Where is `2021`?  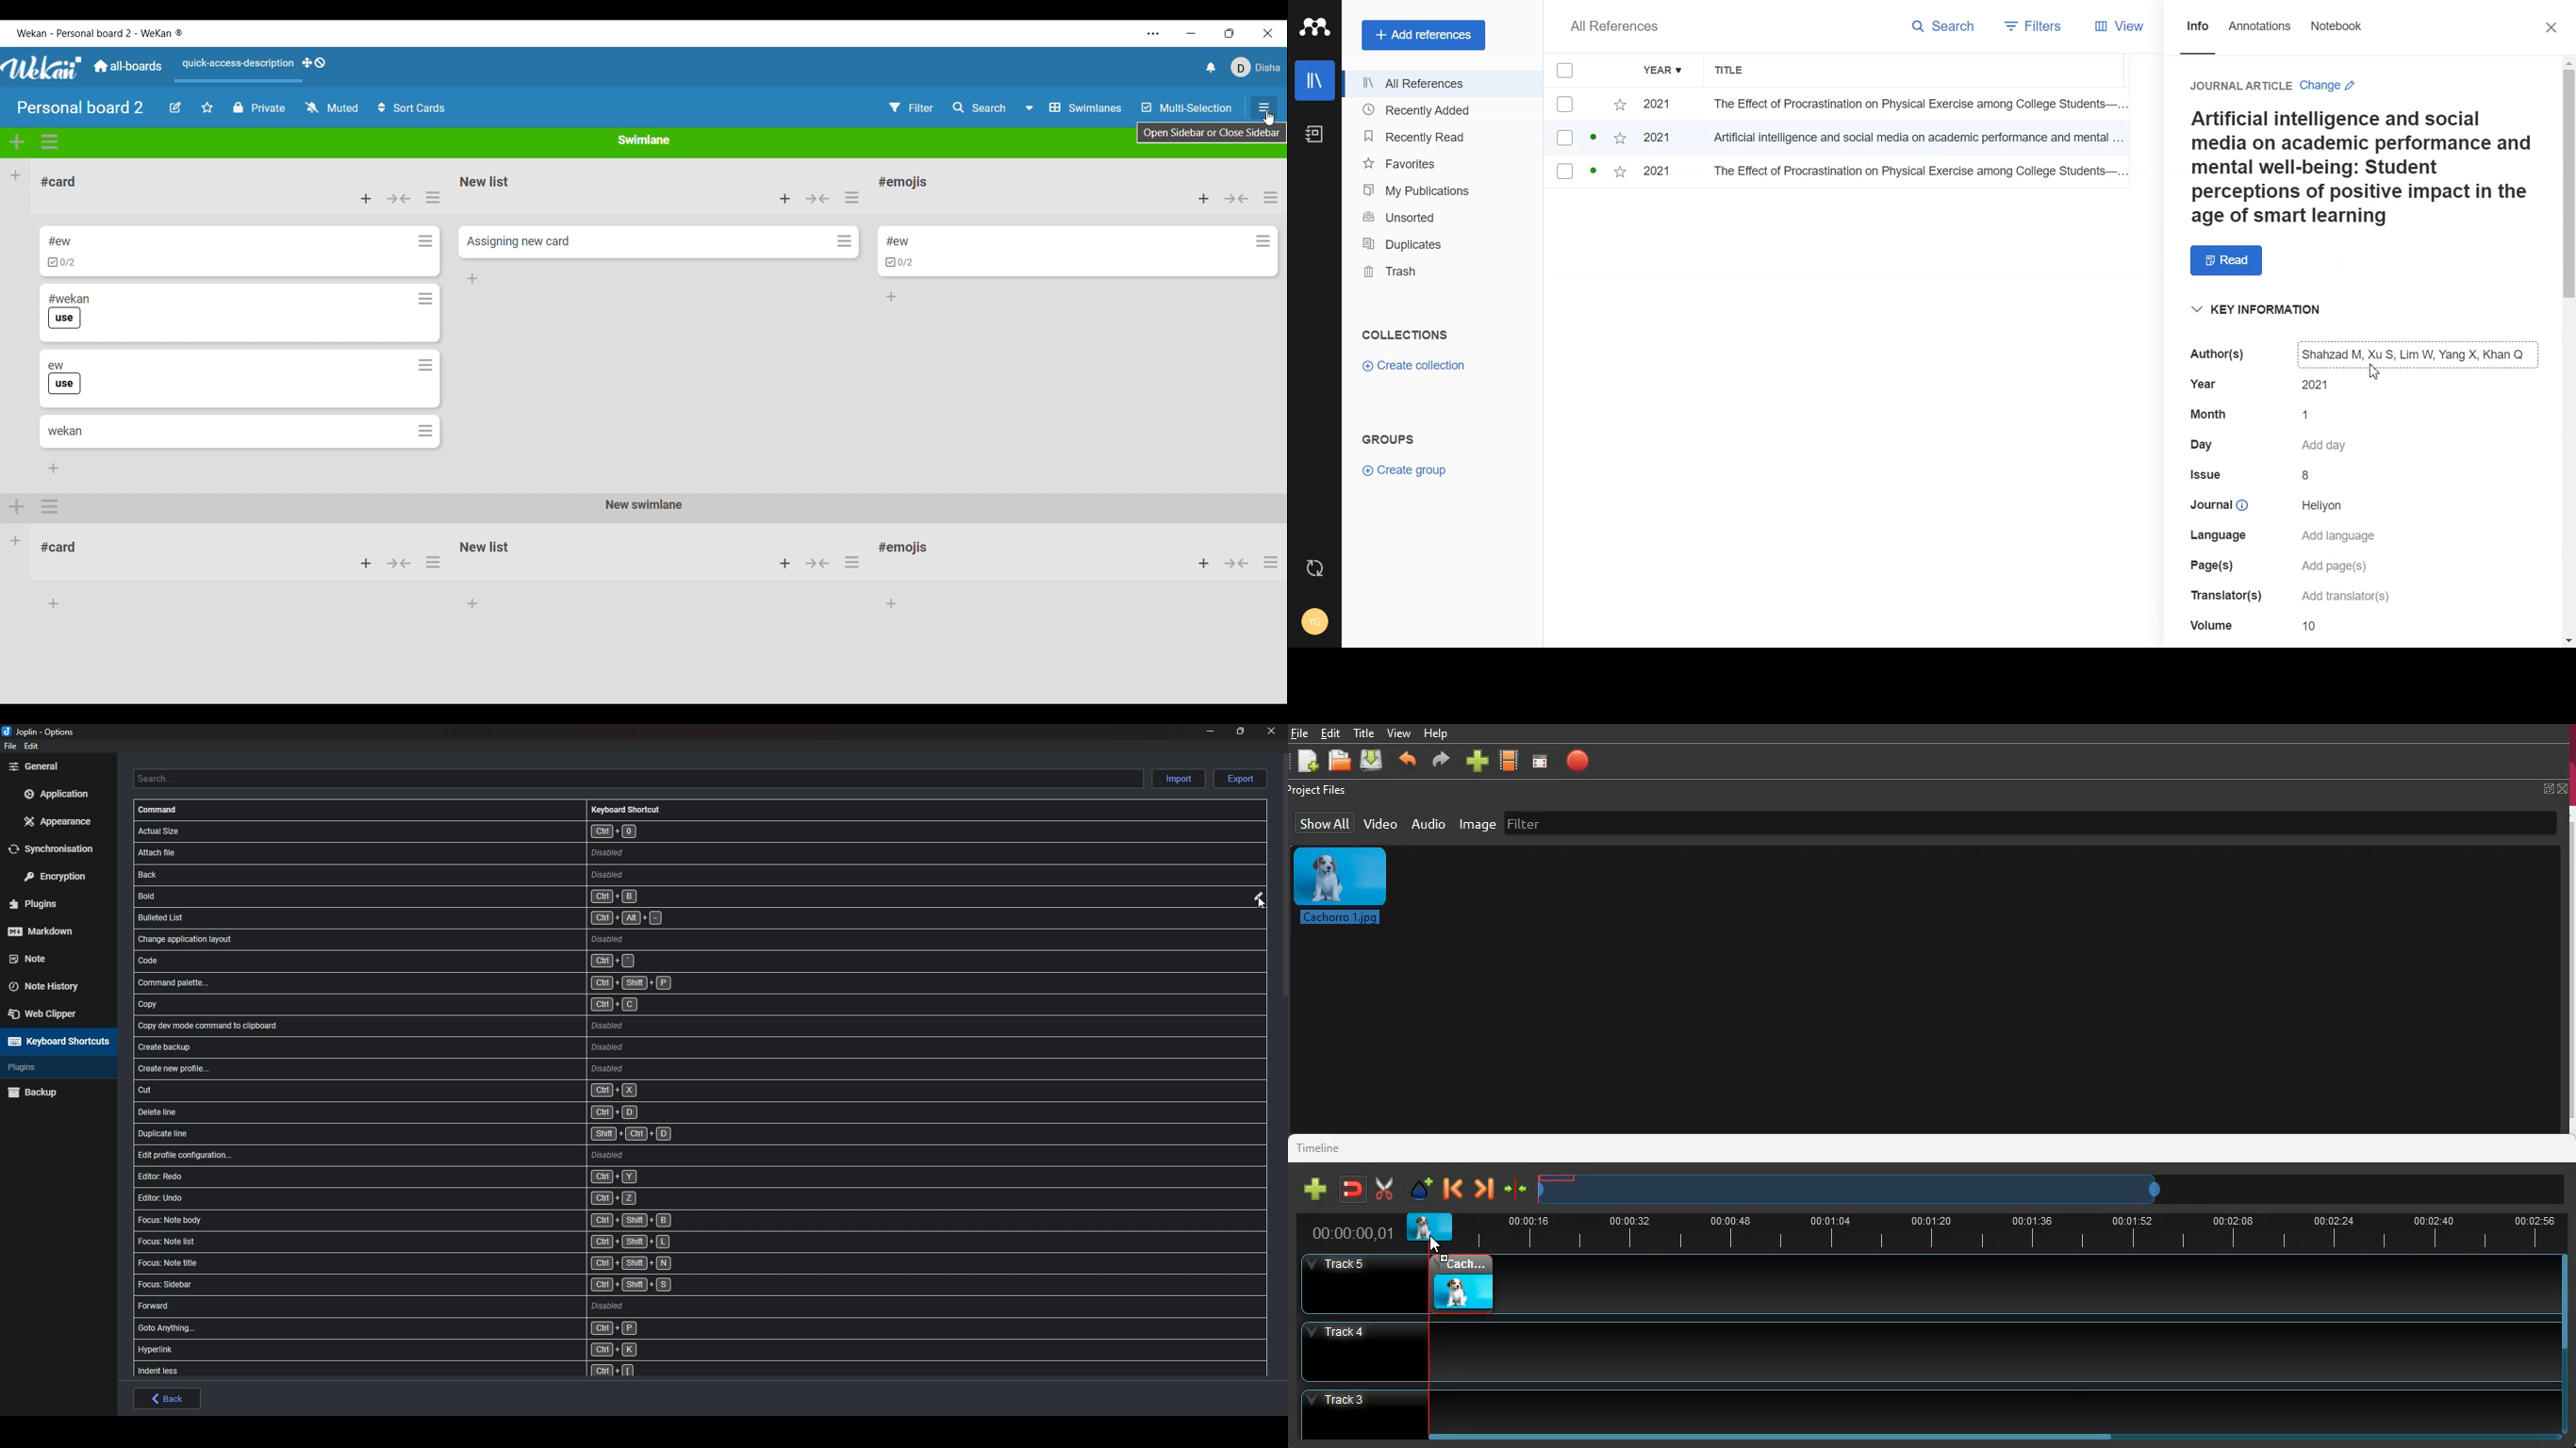 2021 is located at coordinates (1662, 140).